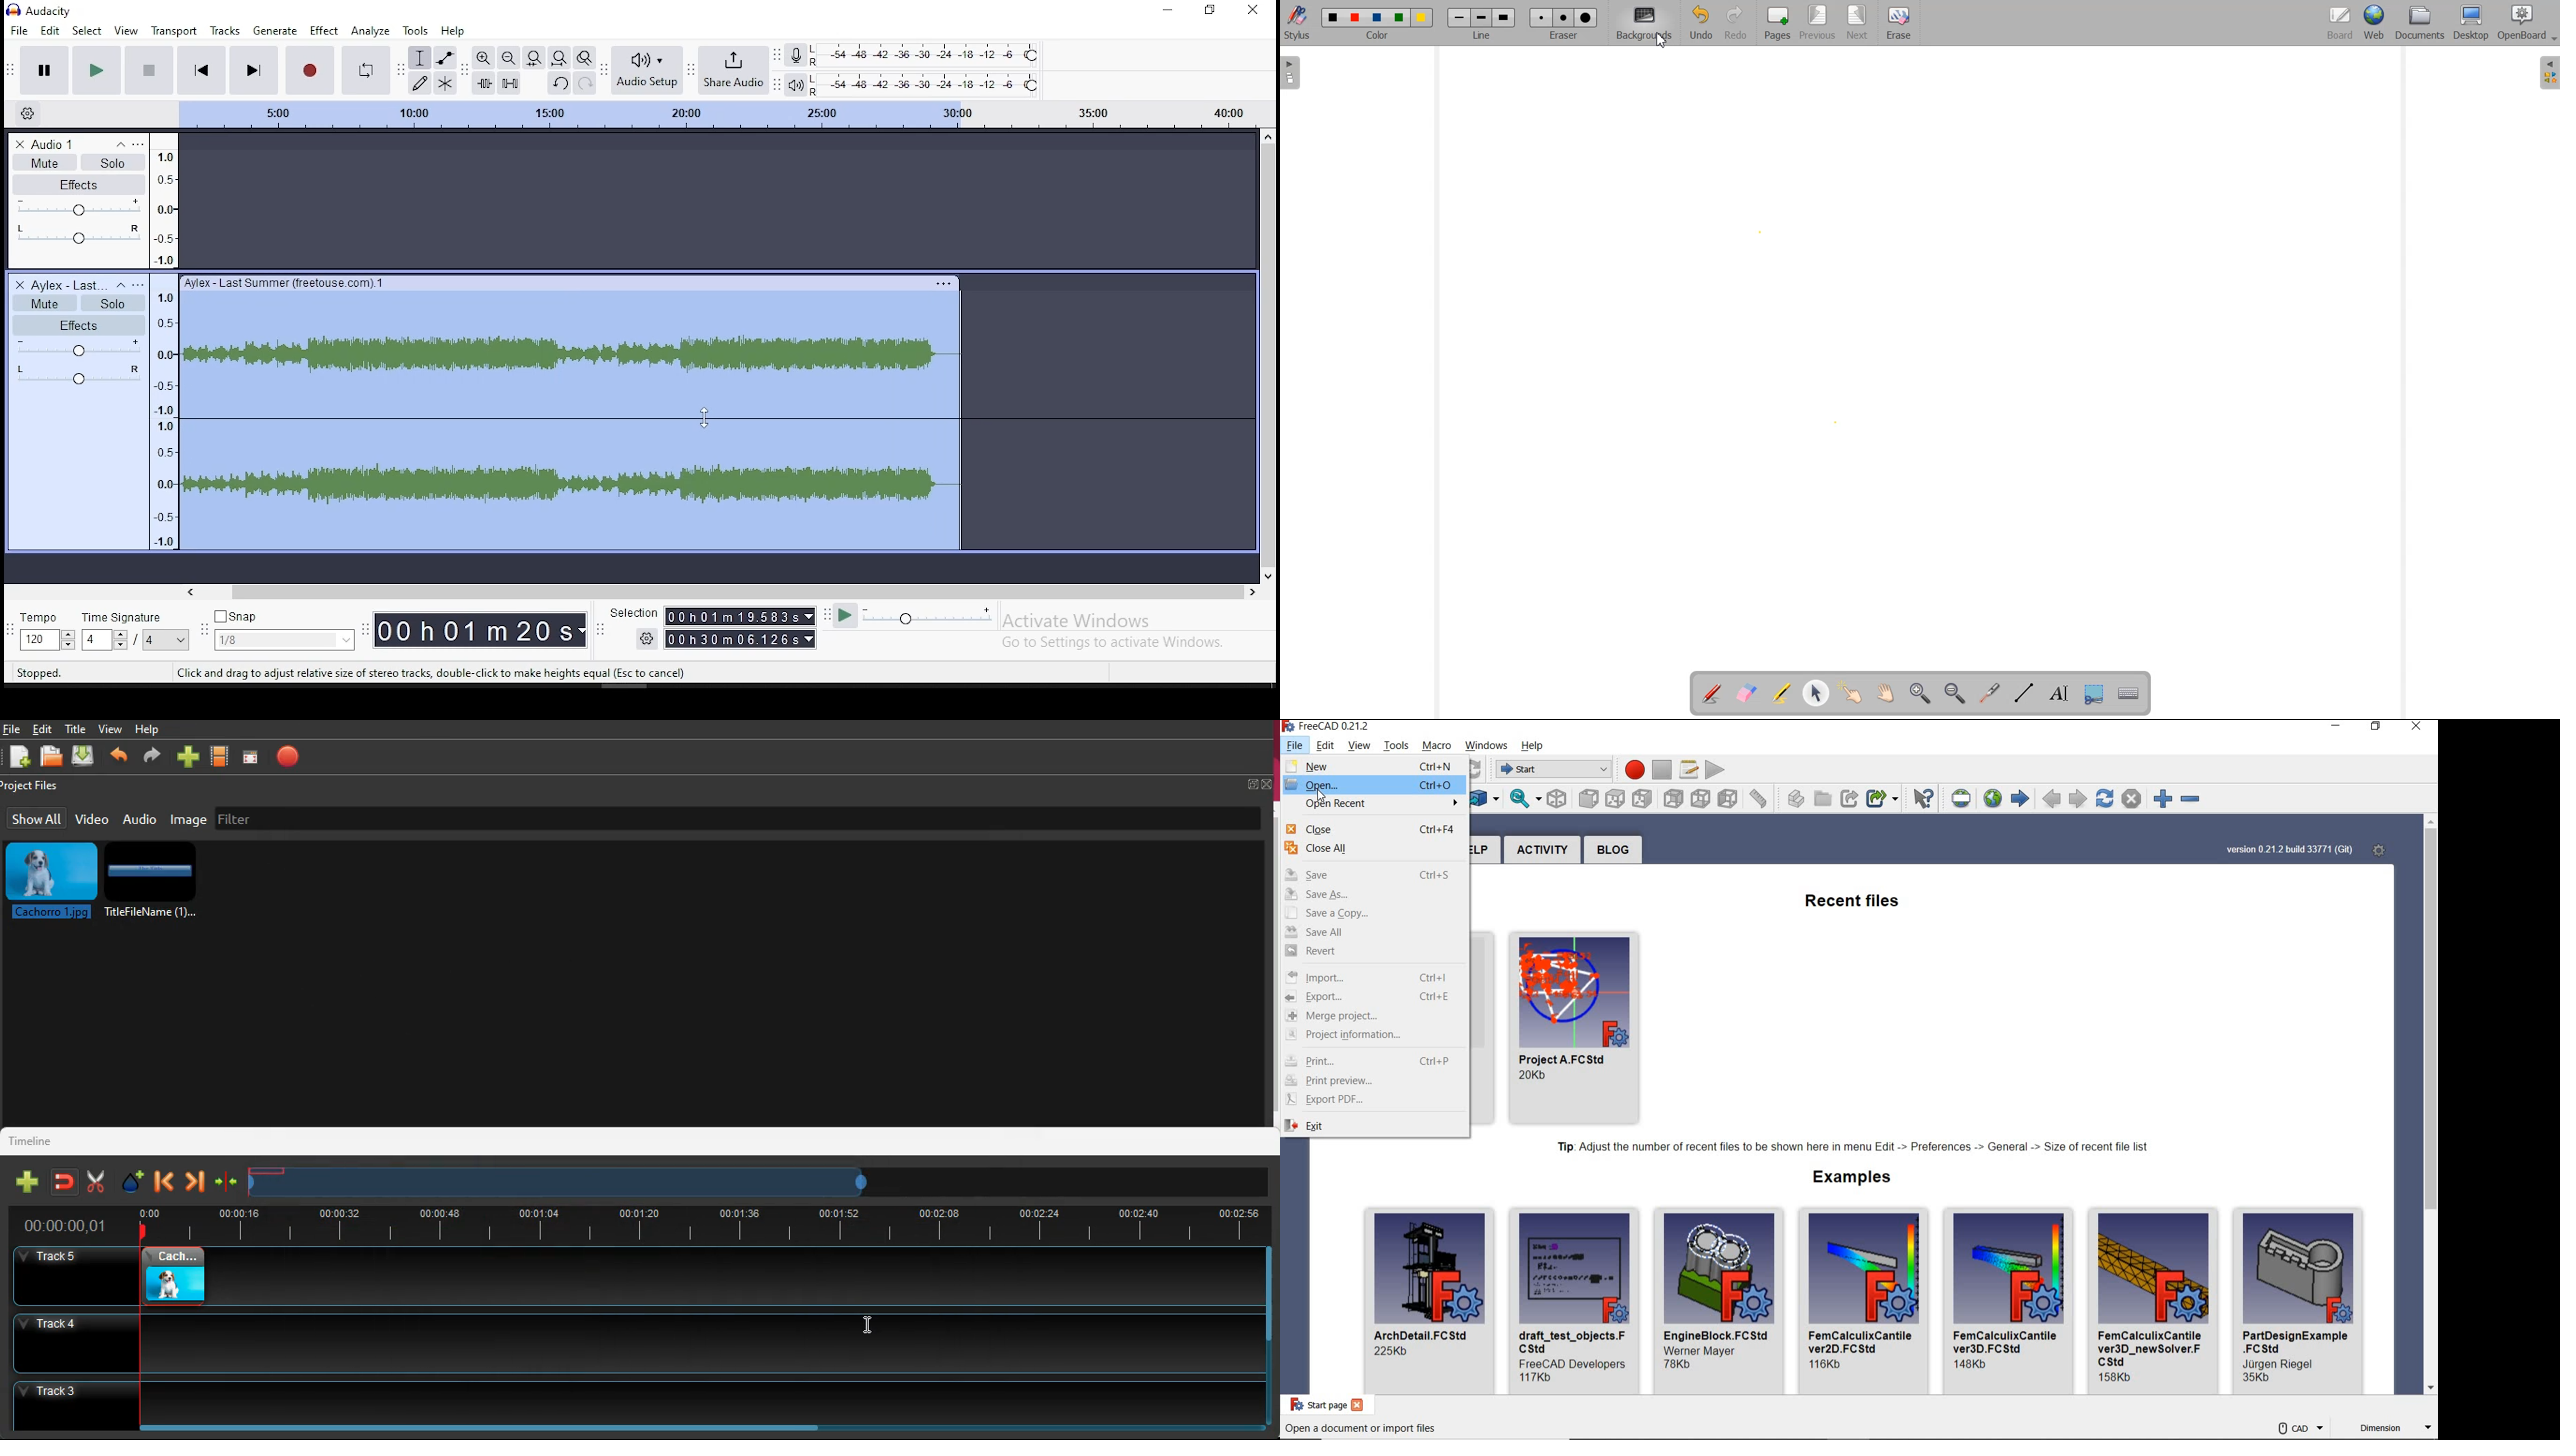 Image resolution: width=2576 pixels, height=1456 pixels. Describe the element at coordinates (1359, 1405) in the screenshot. I see `close` at that location.